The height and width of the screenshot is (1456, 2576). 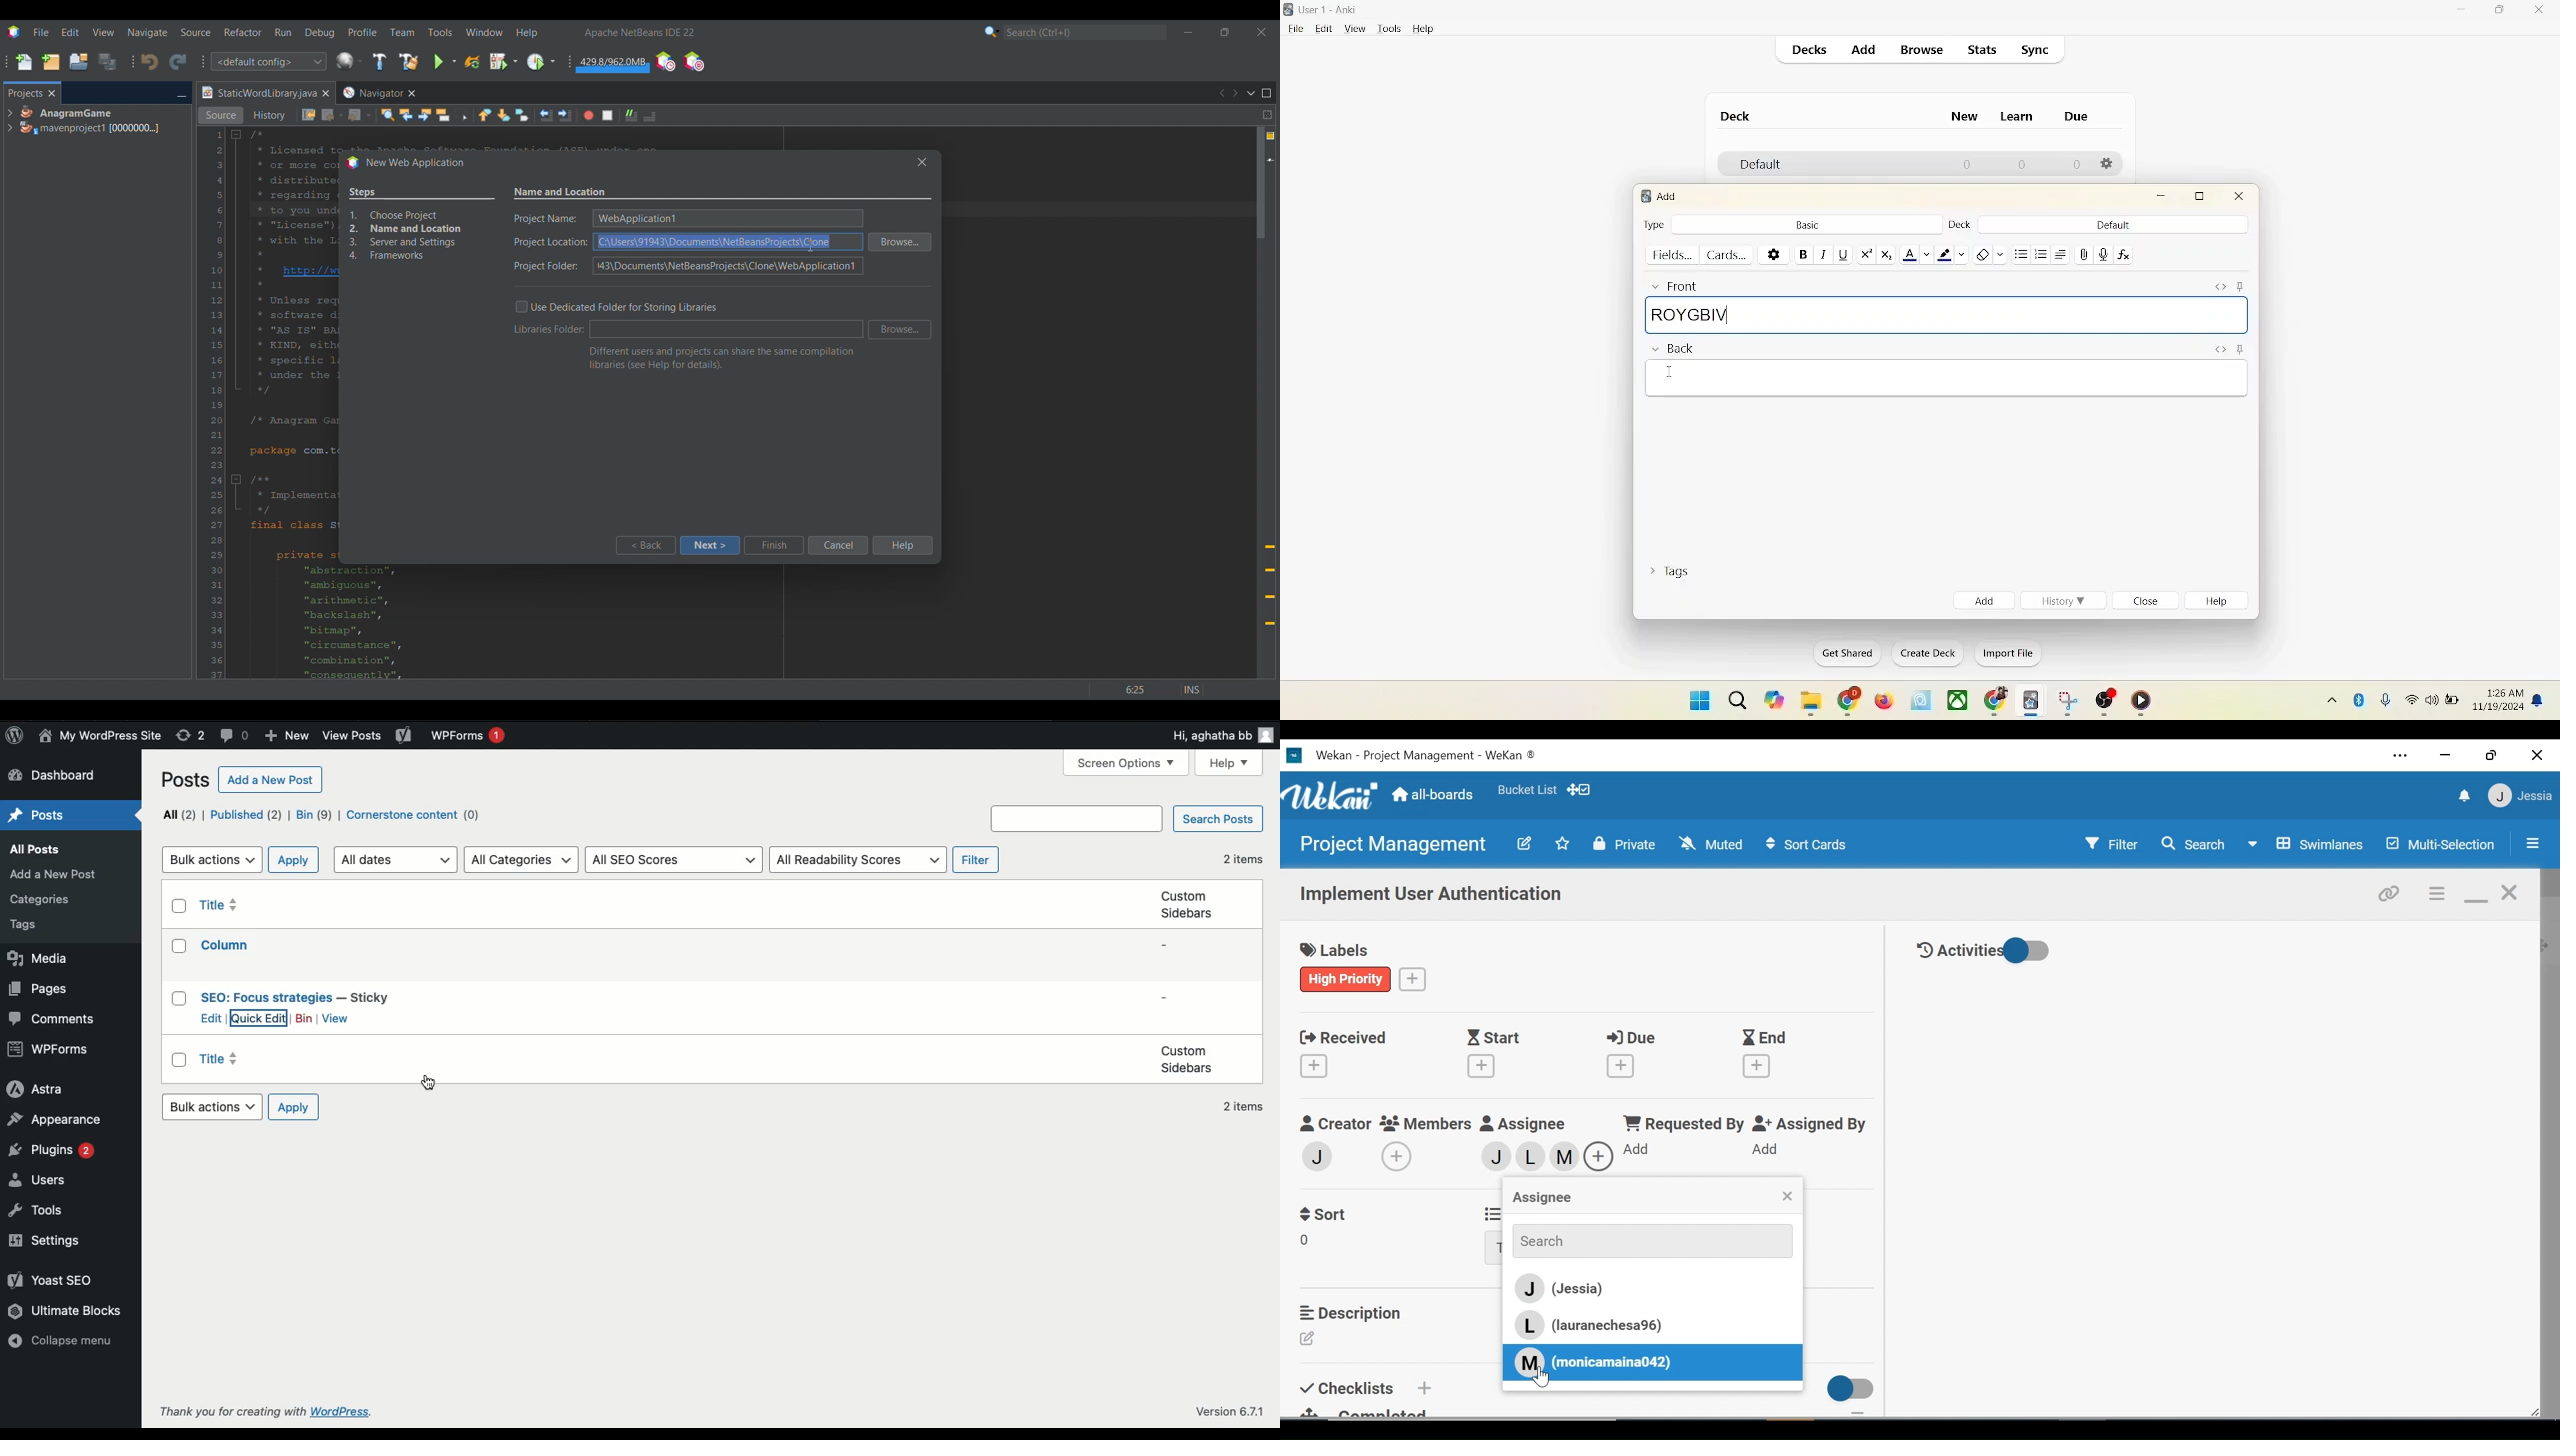 I want to click on Finish, so click(x=773, y=545).